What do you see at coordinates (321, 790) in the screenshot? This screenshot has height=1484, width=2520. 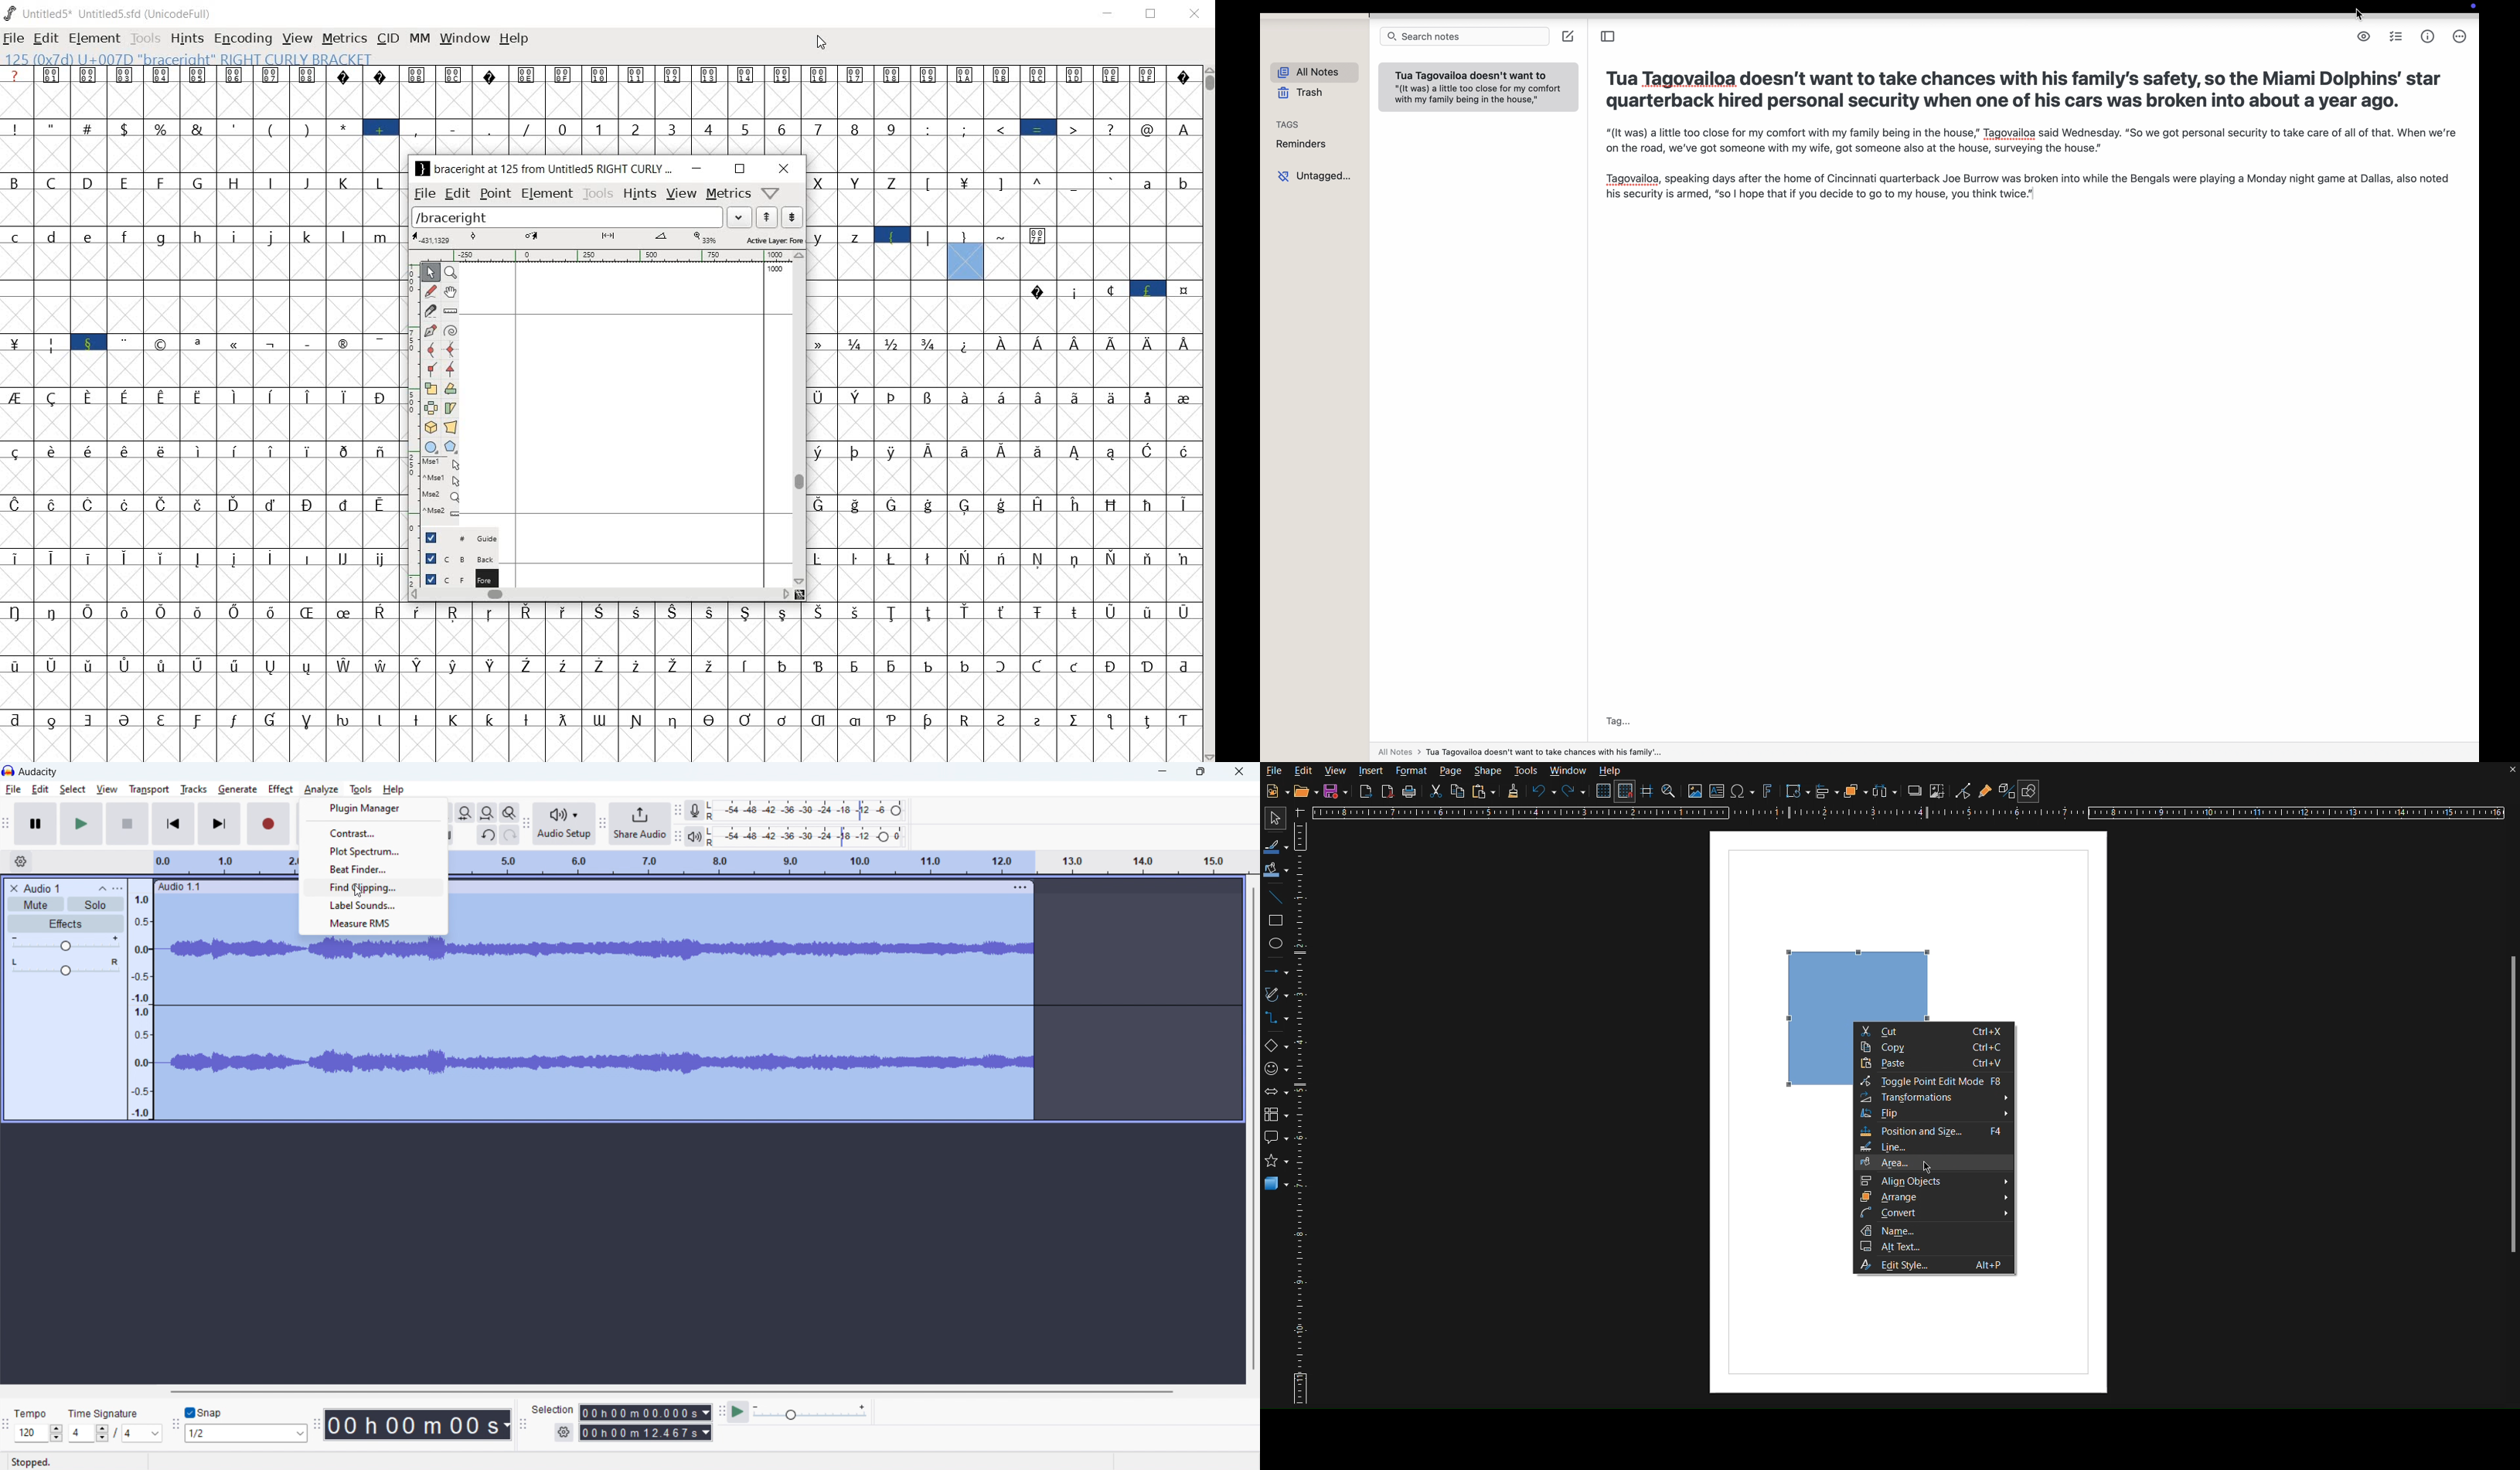 I see `analyze` at bounding box center [321, 790].